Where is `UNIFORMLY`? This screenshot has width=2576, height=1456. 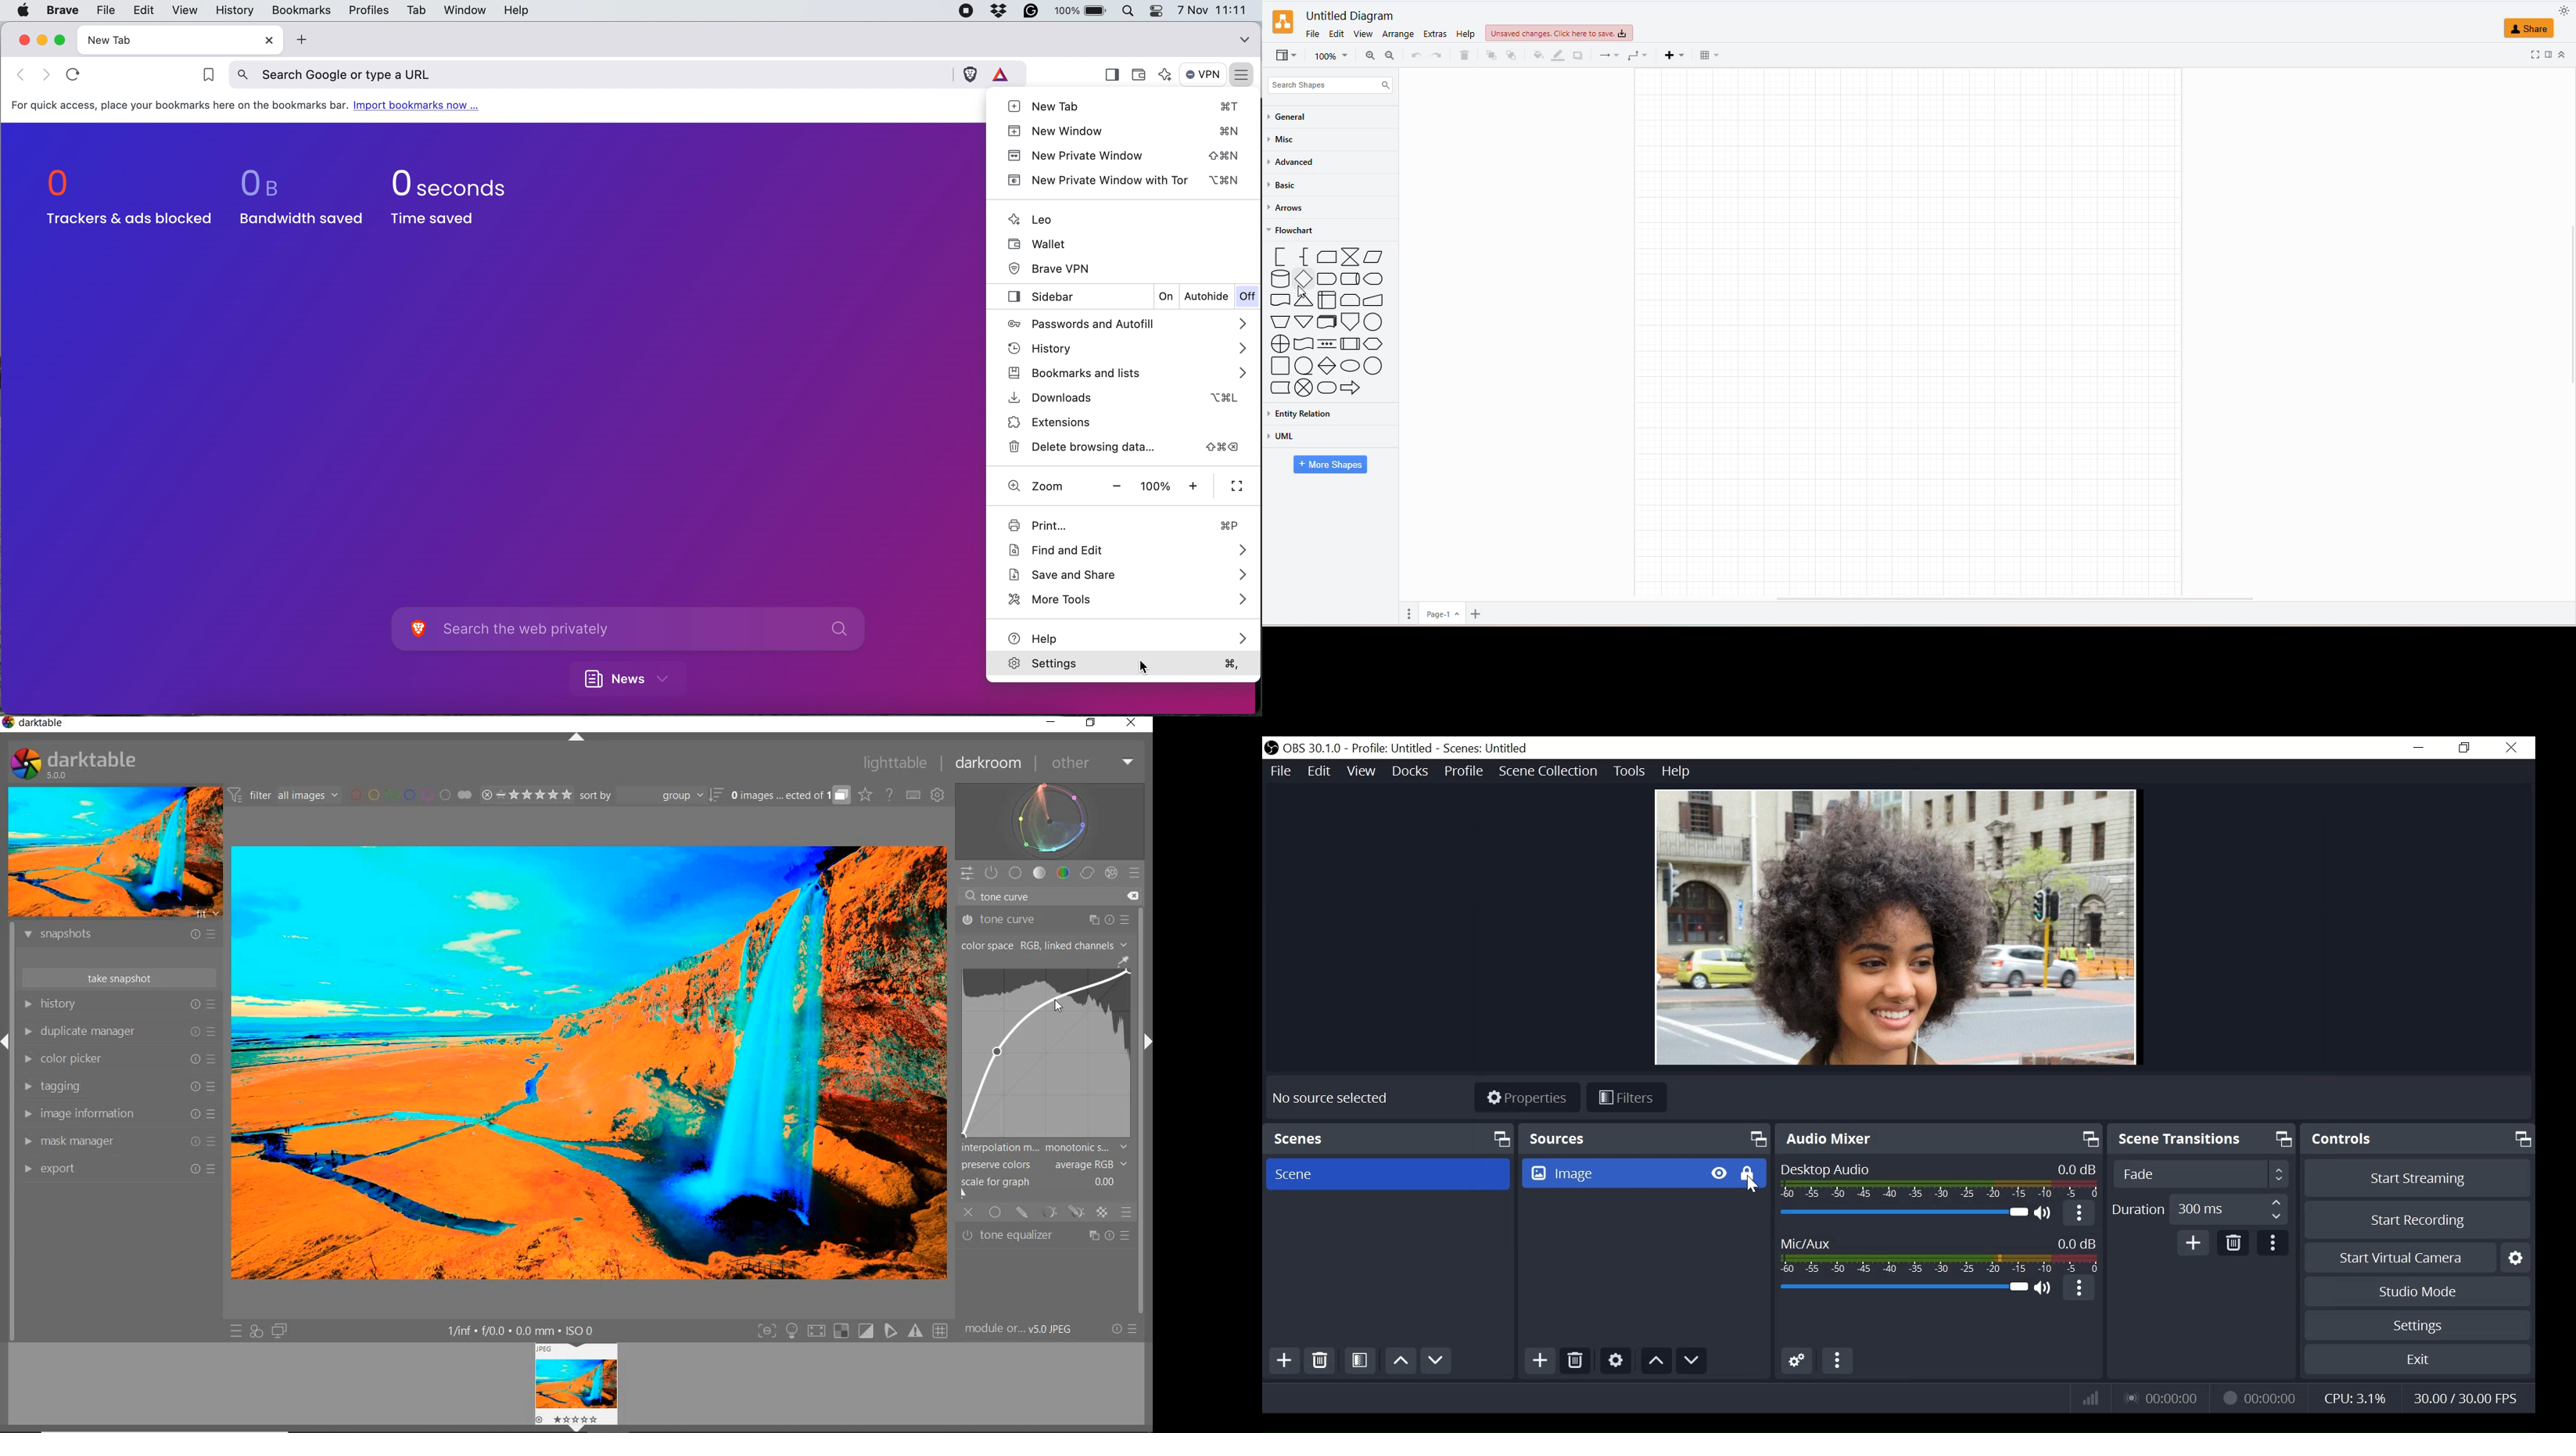 UNIFORMLY is located at coordinates (995, 1213).